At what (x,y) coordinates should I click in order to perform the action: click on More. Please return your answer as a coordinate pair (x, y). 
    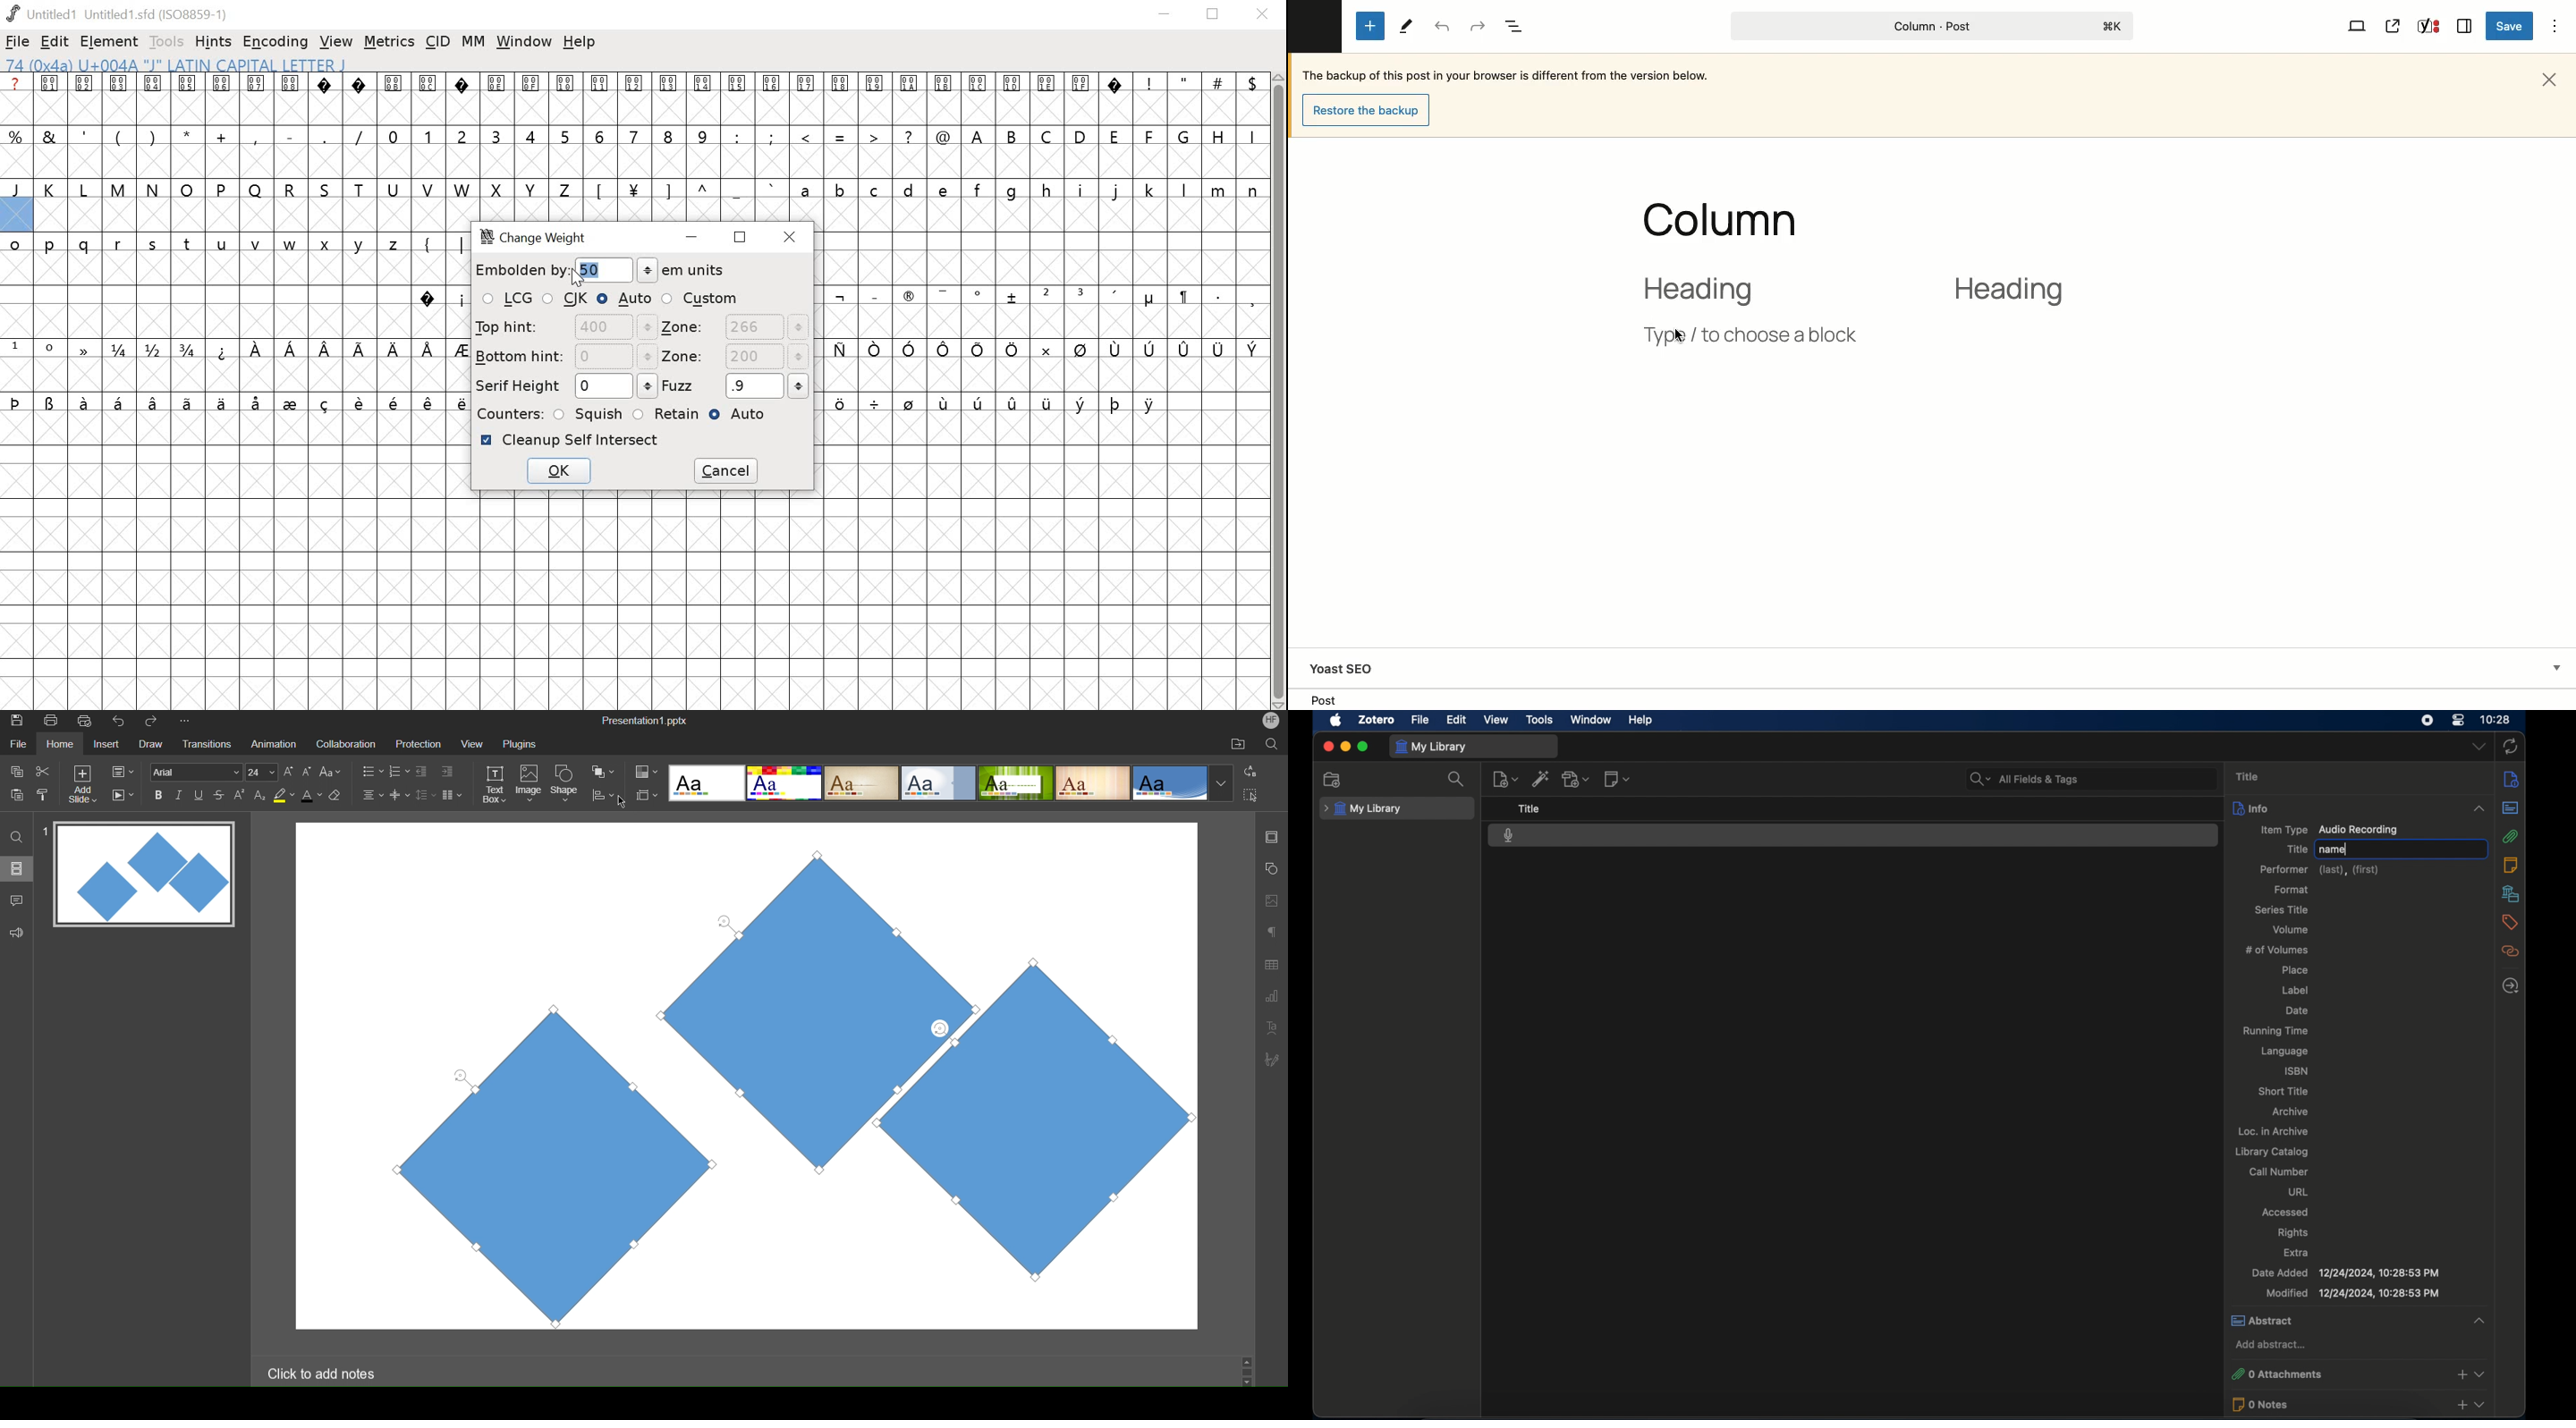
    Looking at the image, I should click on (187, 721).